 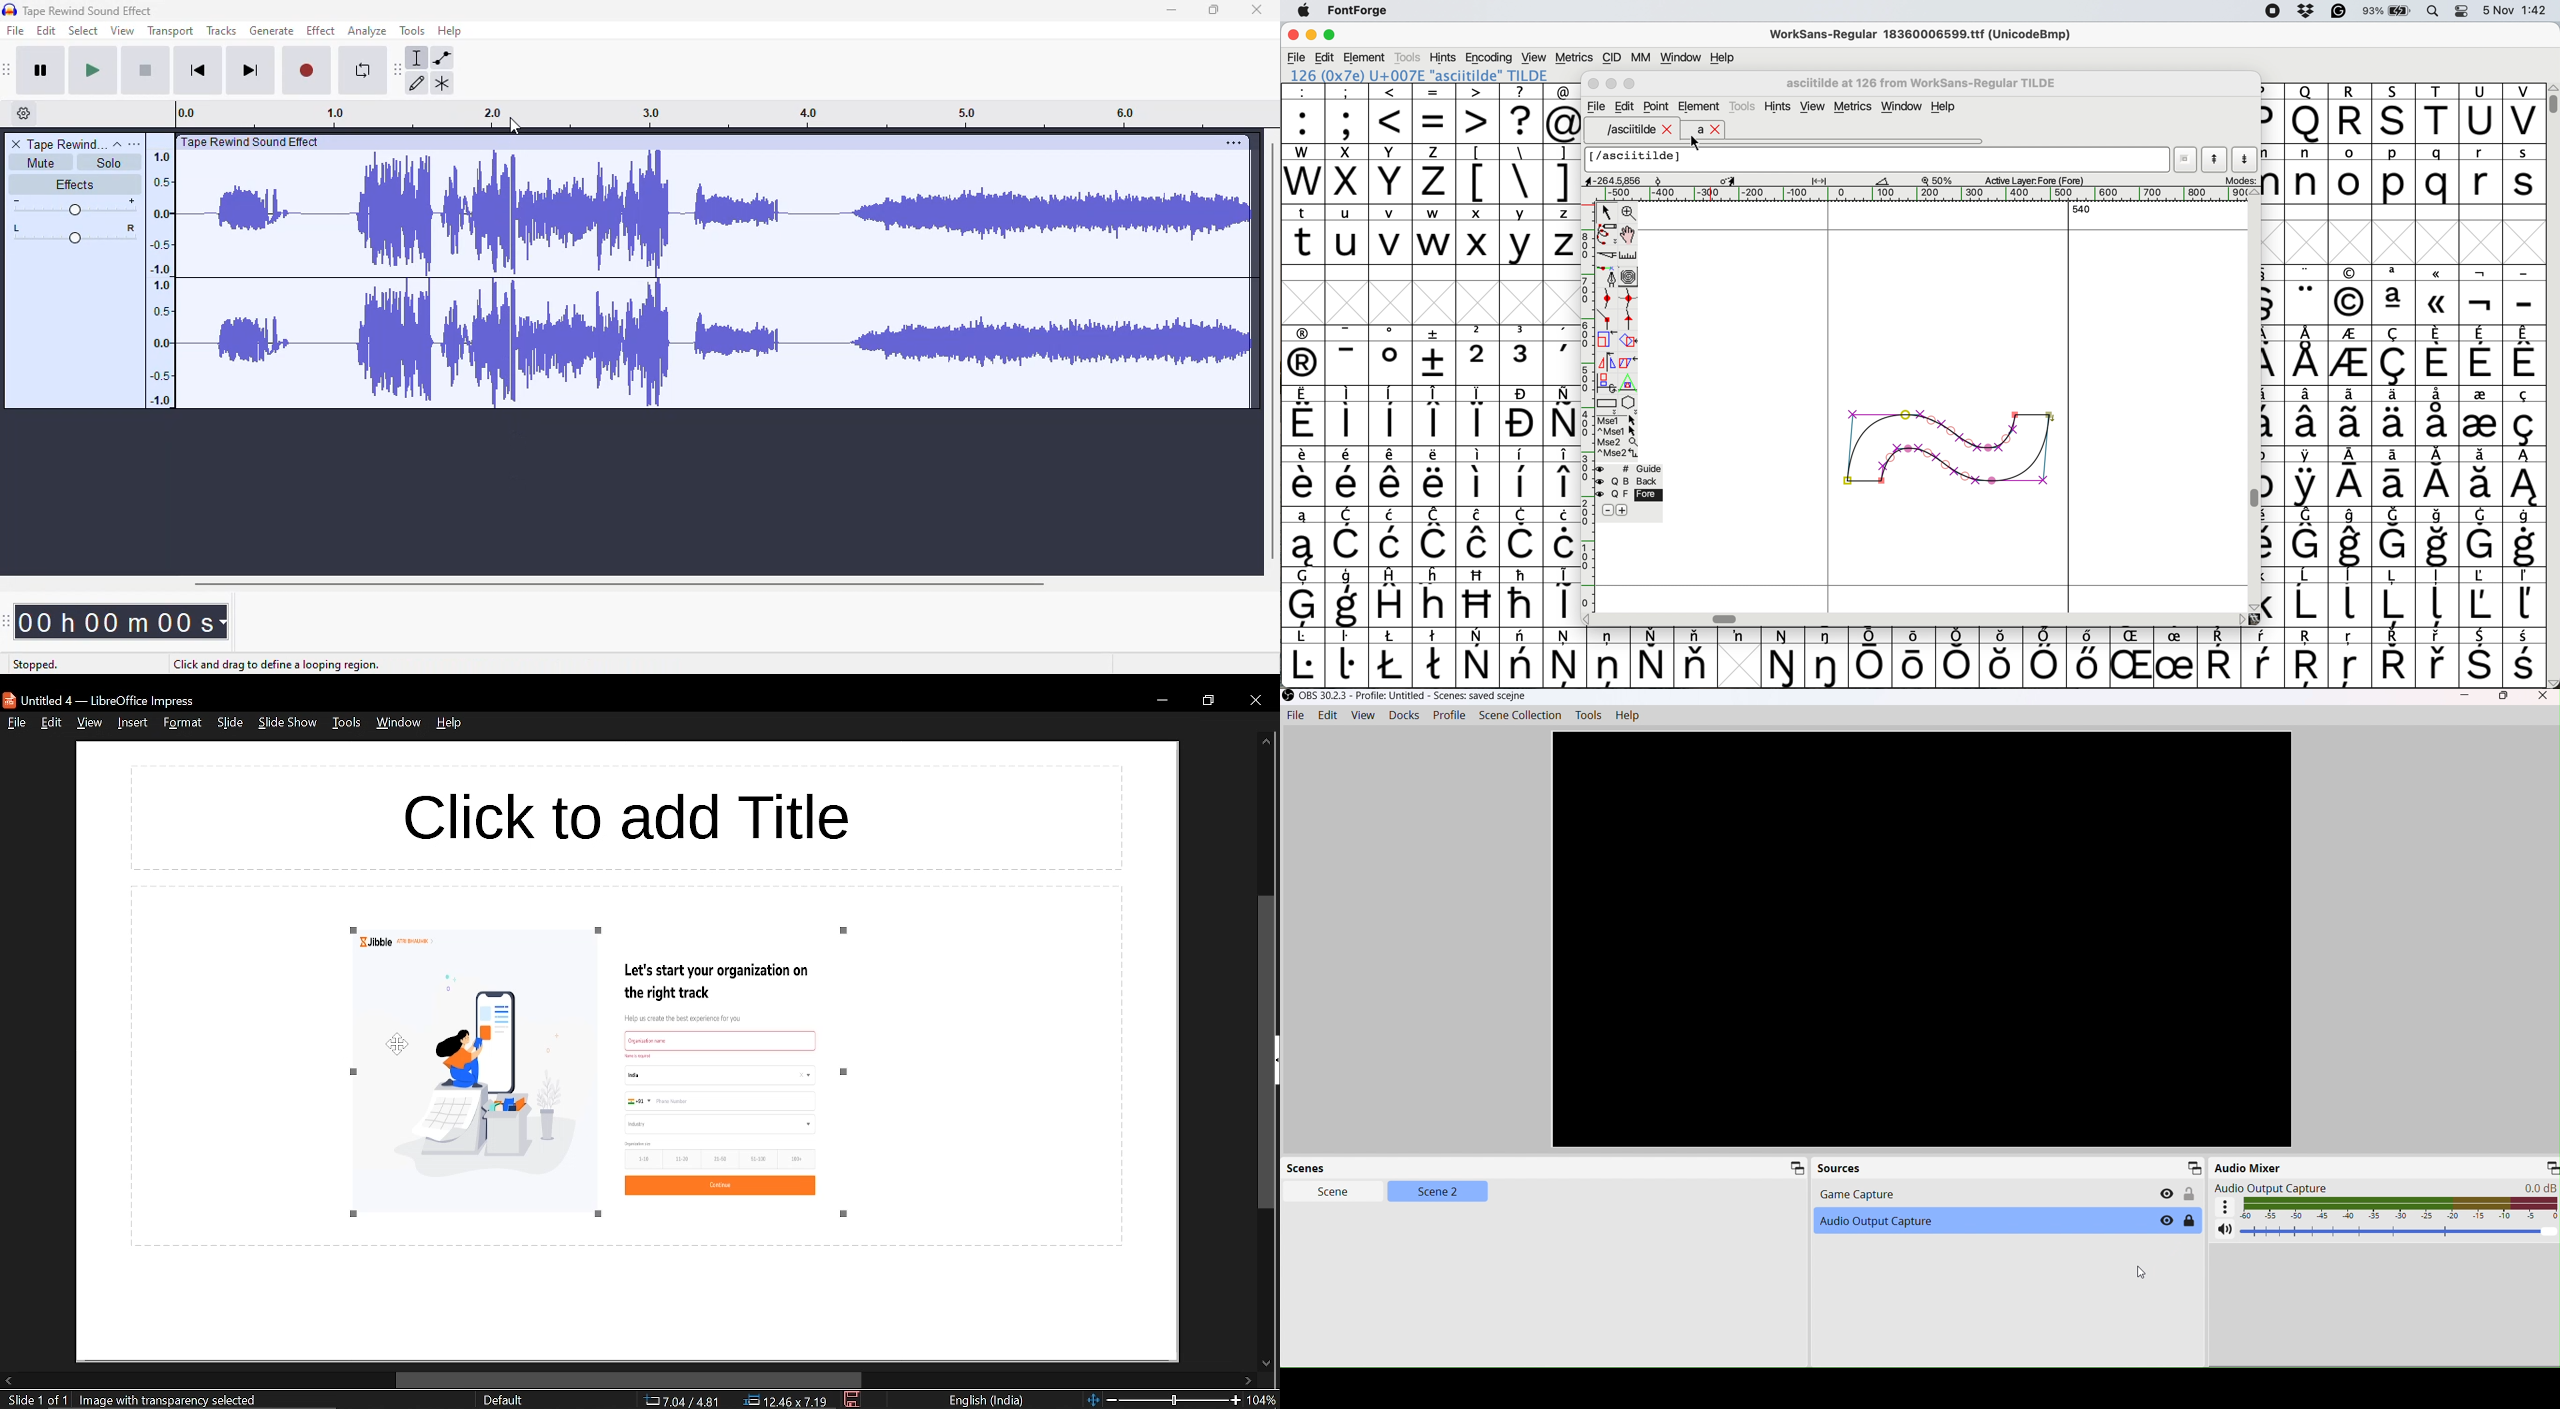 What do you see at coordinates (2252, 607) in the screenshot?
I see `scroll button` at bounding box center [2252, 607].